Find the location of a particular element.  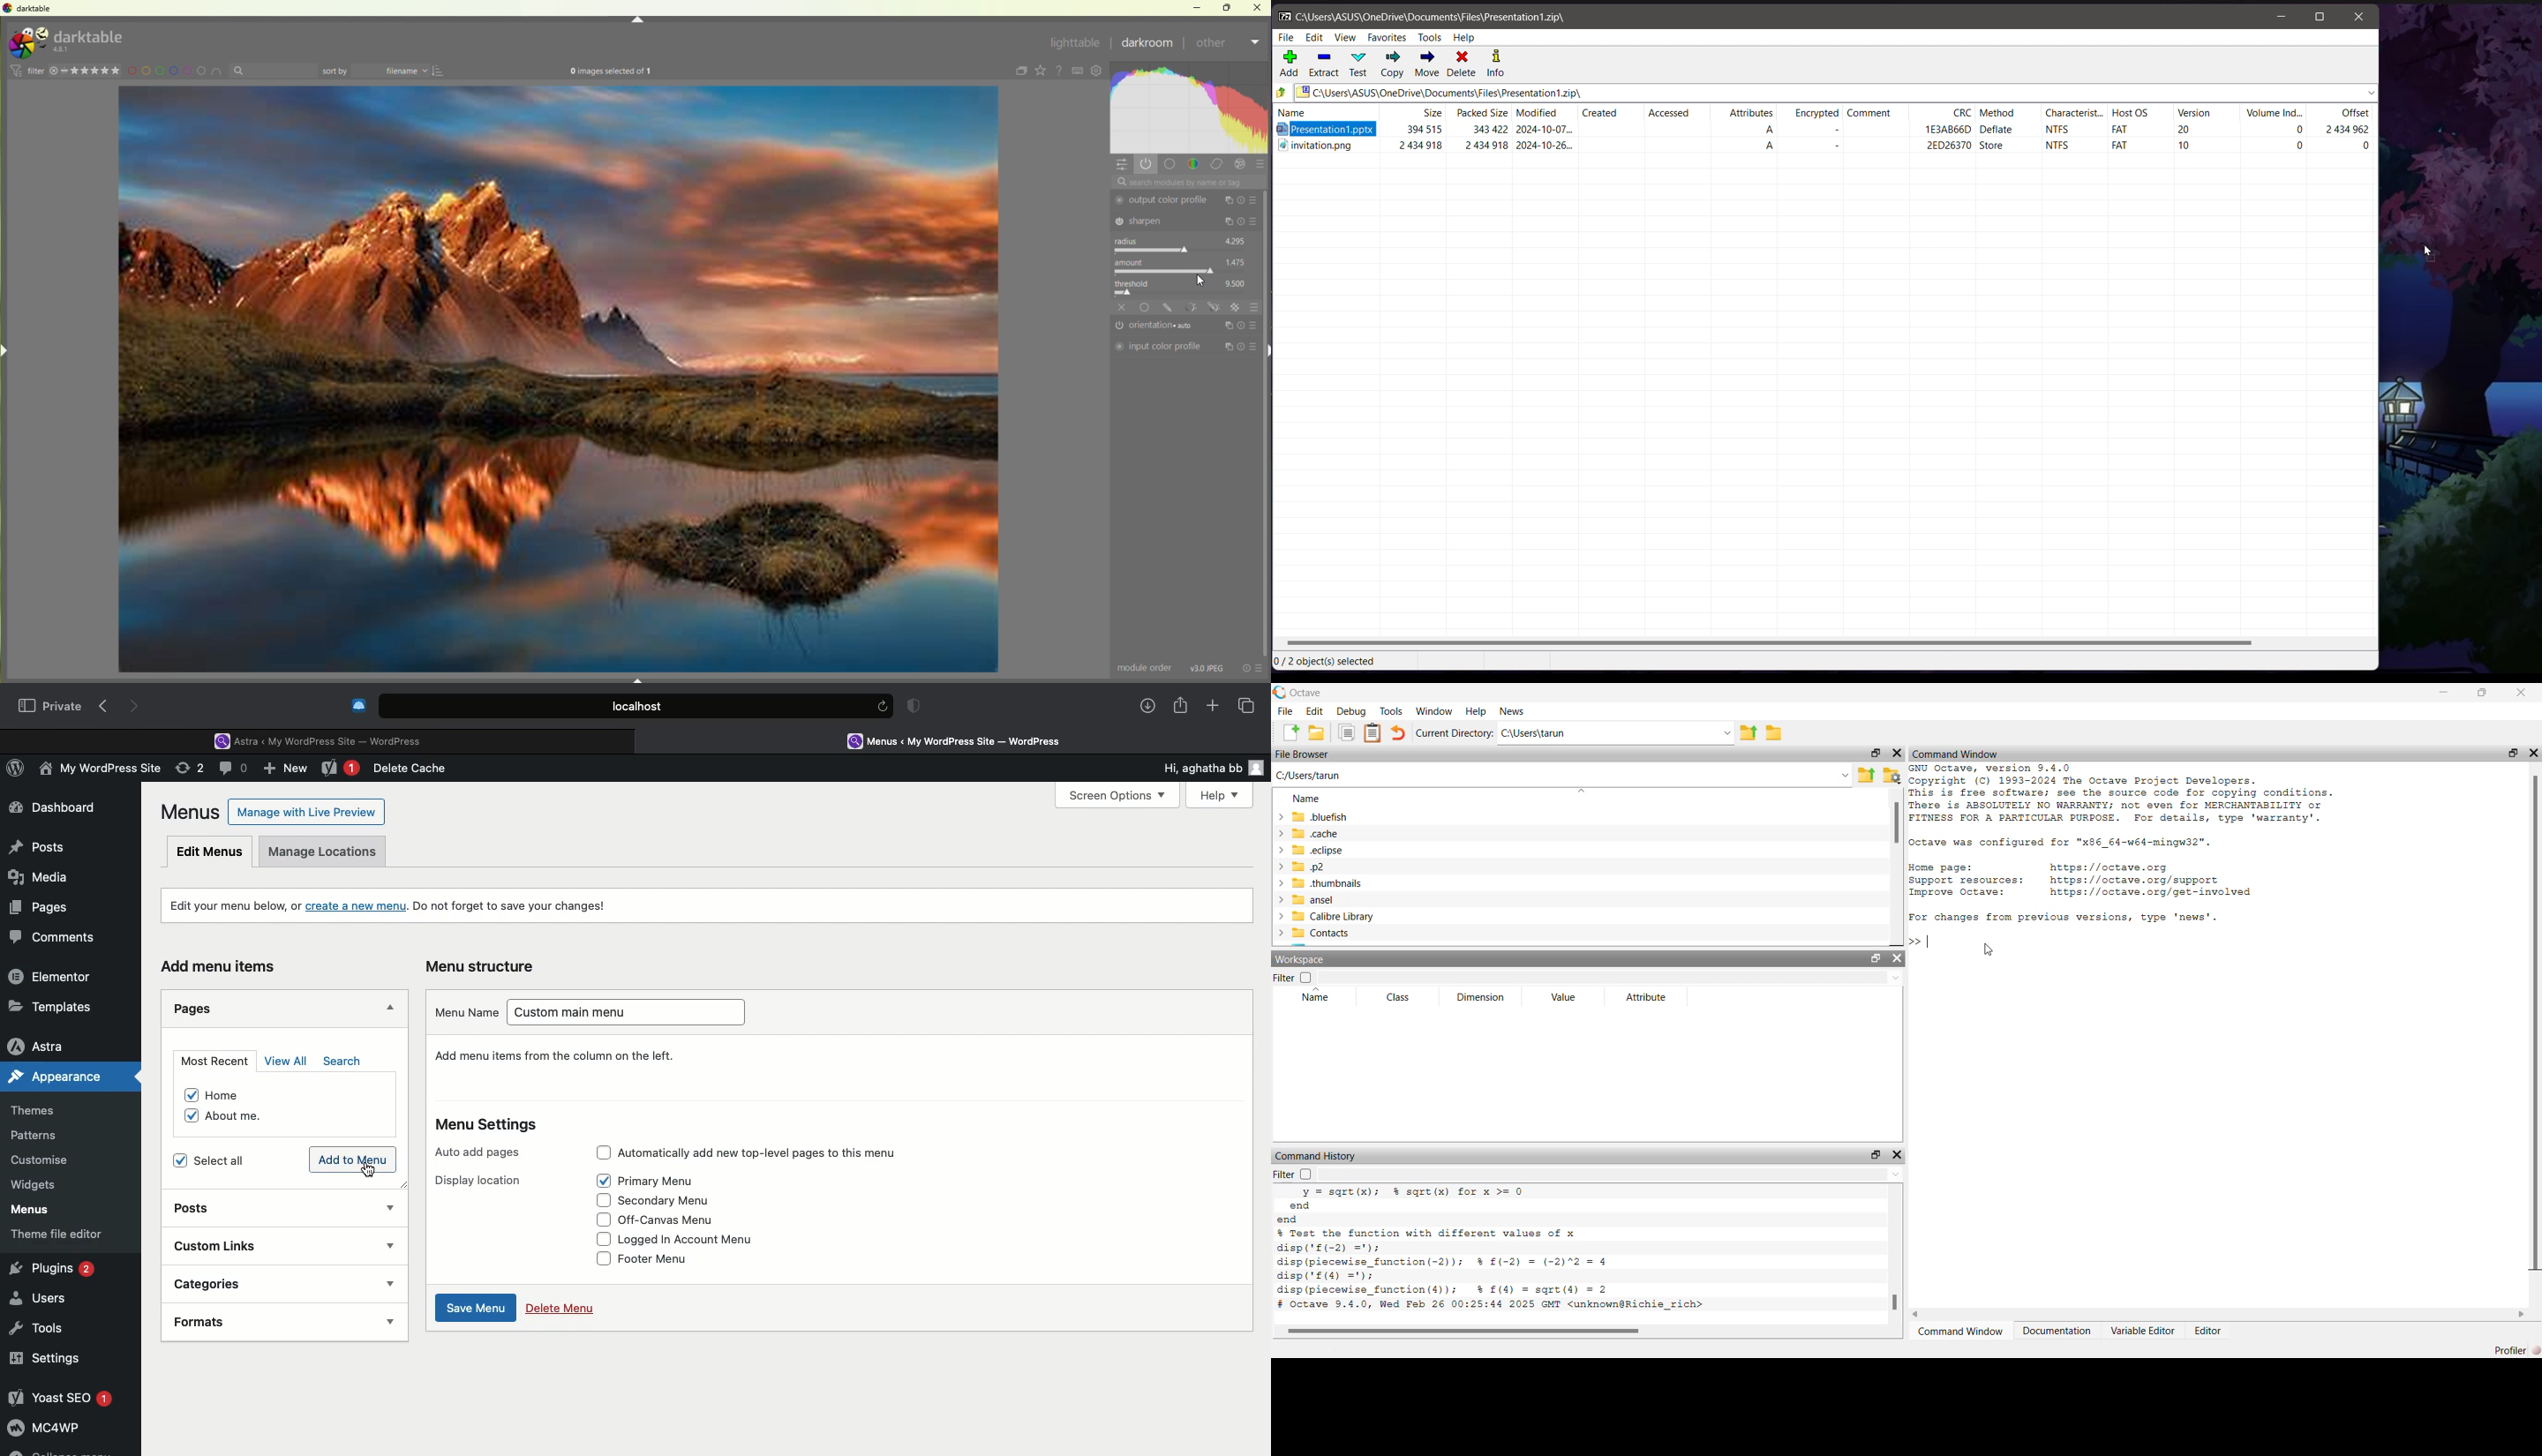

Horizontal Scroll Bar is located at coordinates (1825, 644).